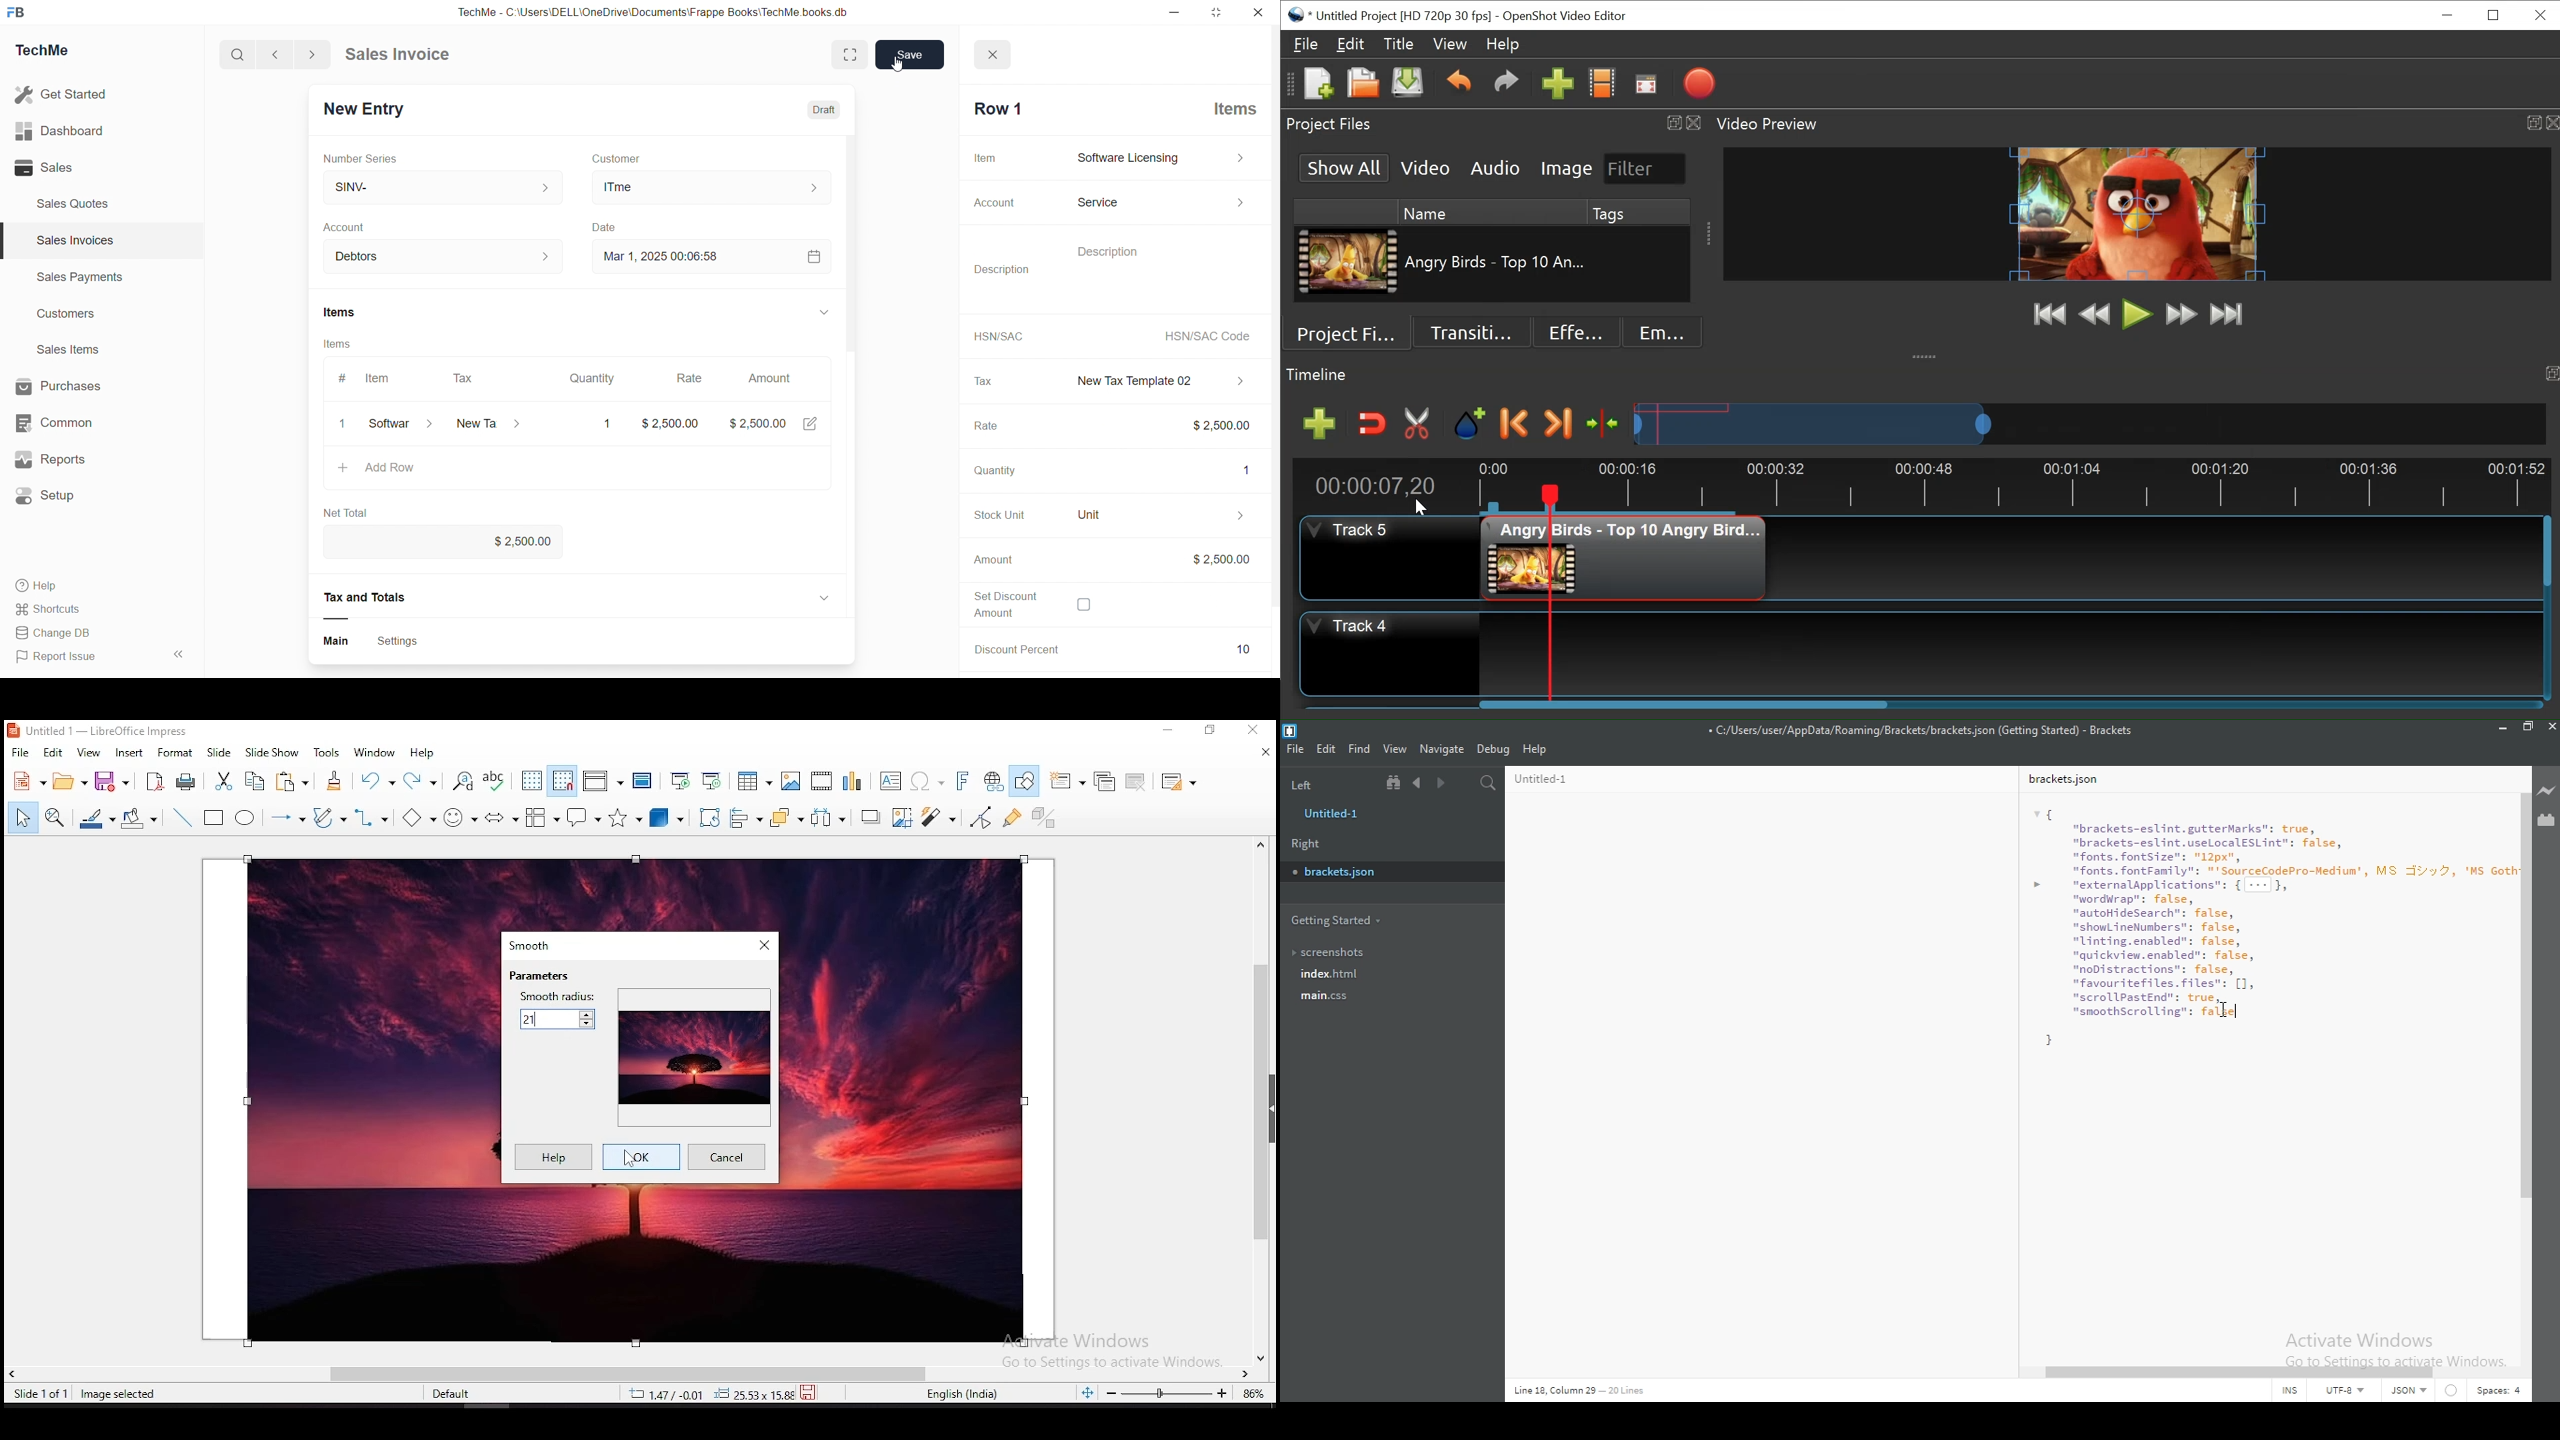 This screenshot has height=1456, width=2576. What do you see at coordinates (655, 257) in the screenshot?
I see `Mar 1, 2025 00:06:58` at bounding box center [655, 257].